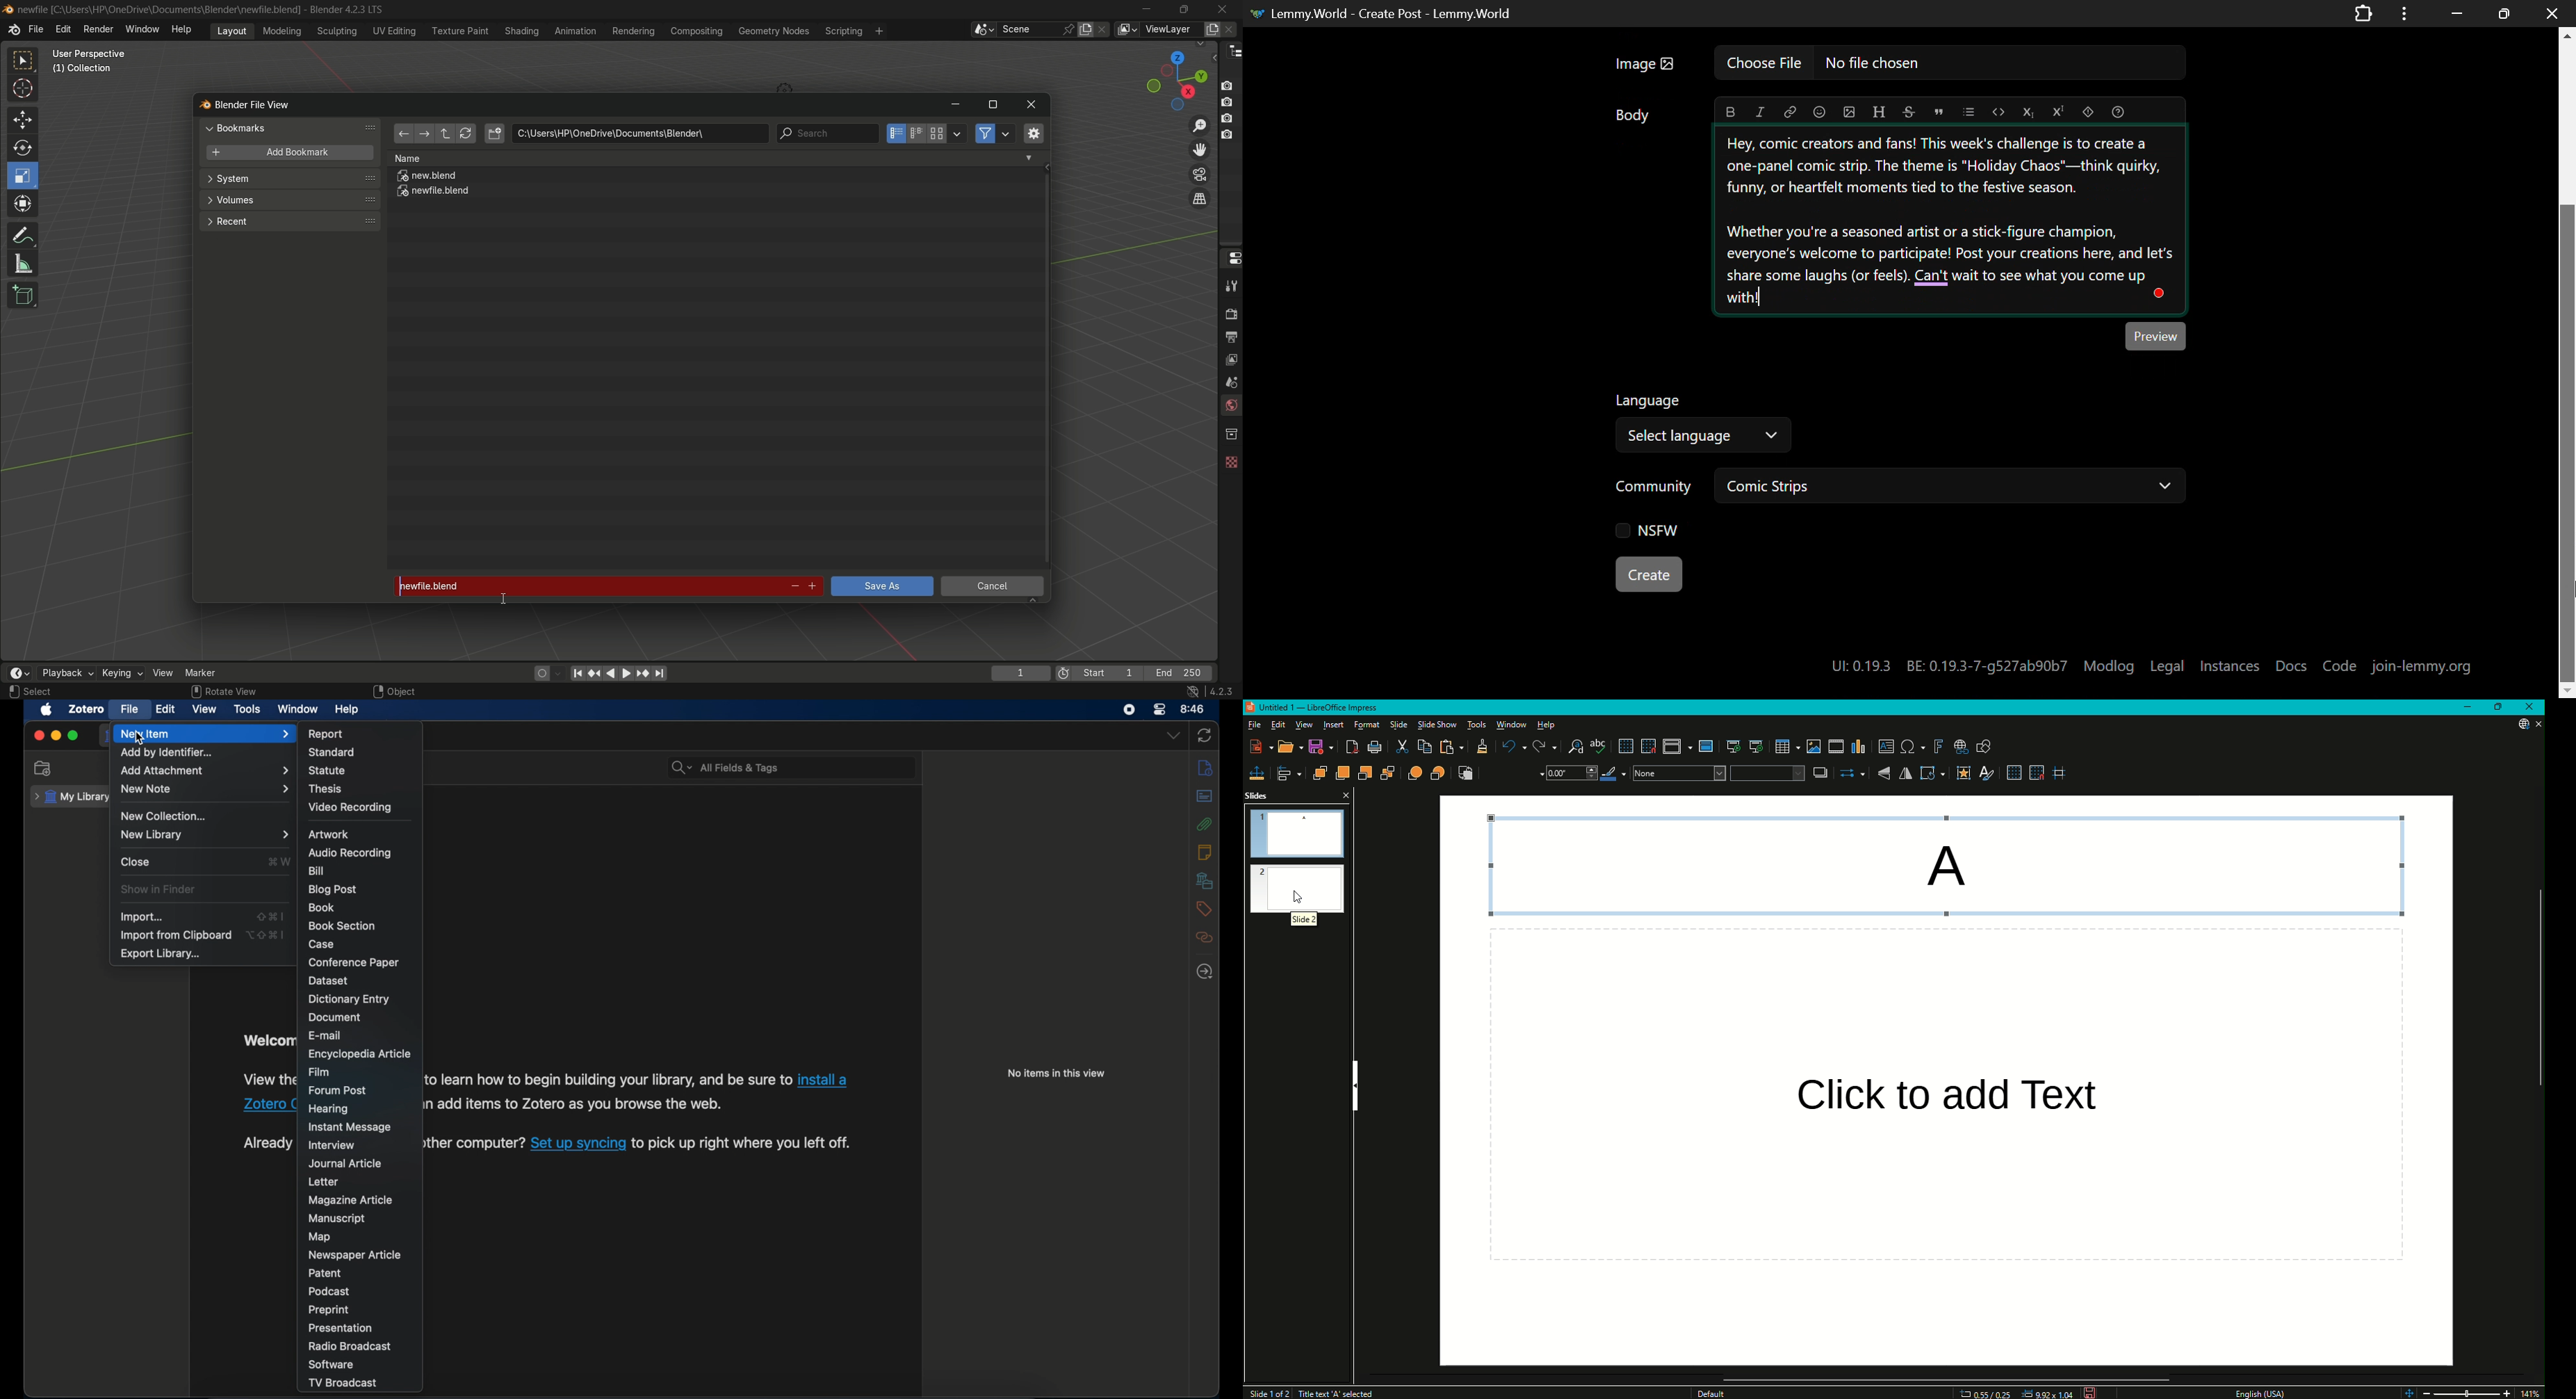  Describe the element at coordinates (350, 853) in the screenshot. I see `audio recording` at that location.